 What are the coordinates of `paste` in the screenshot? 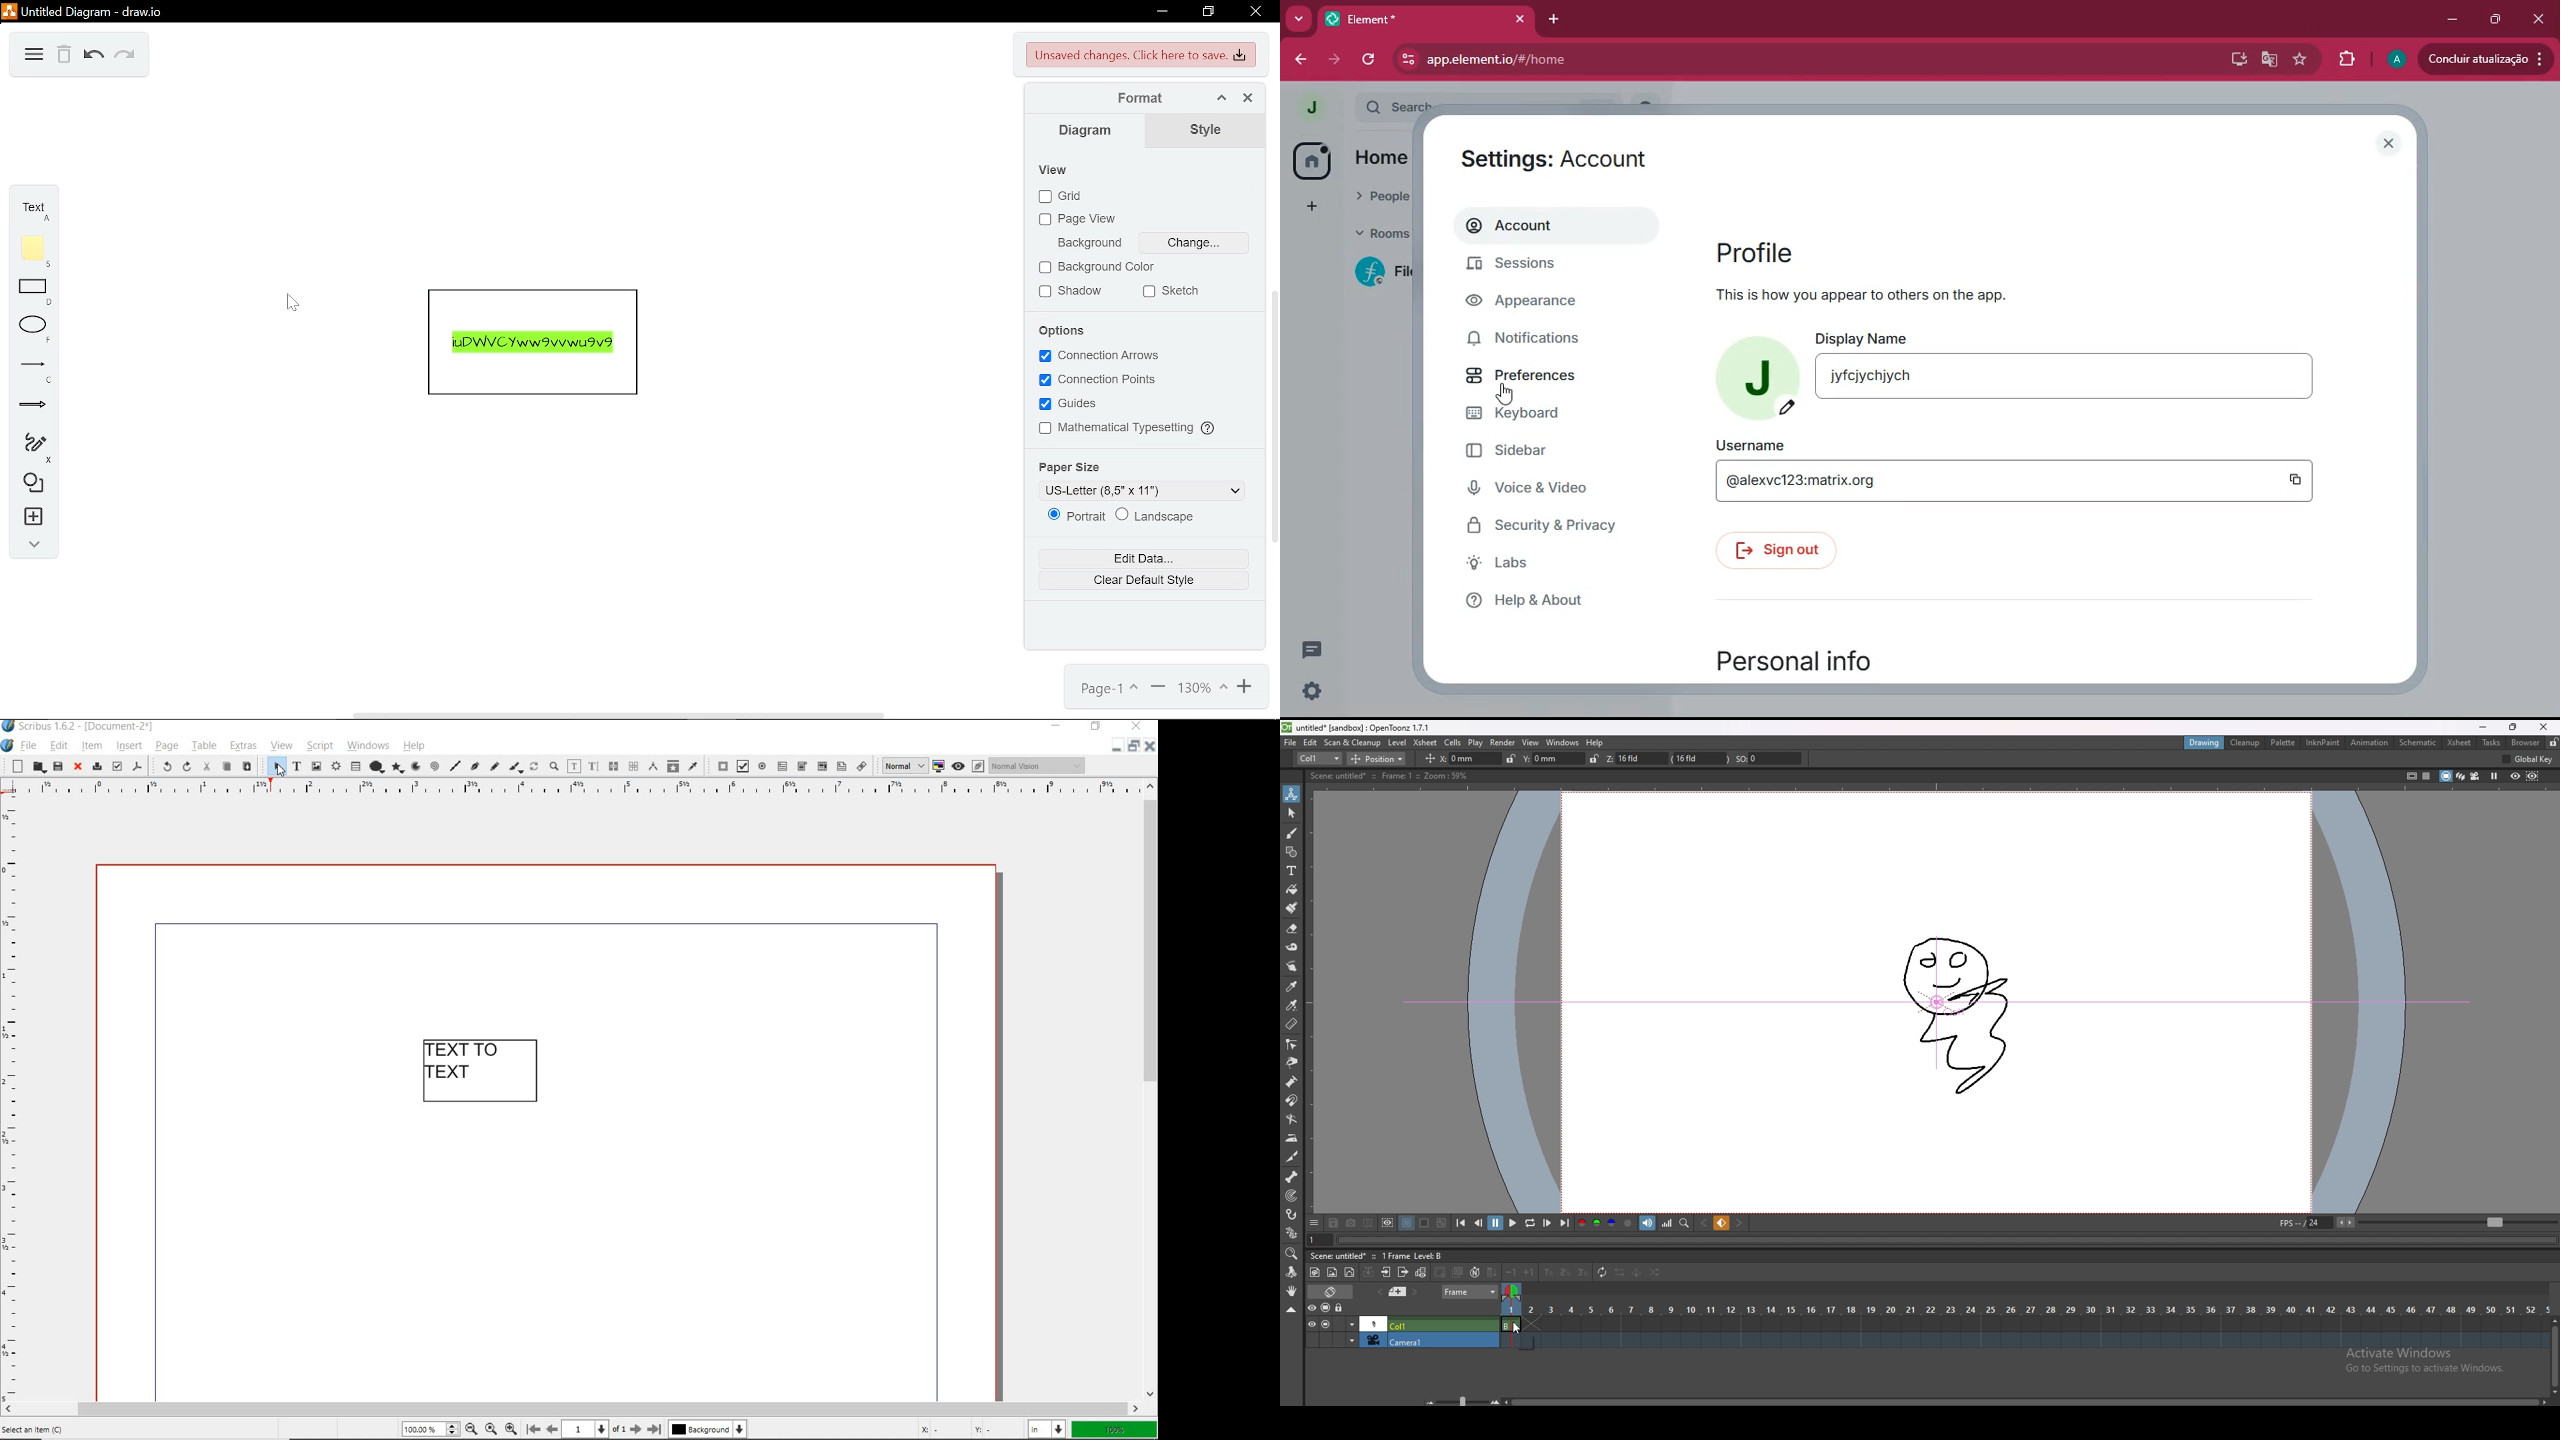 It's located at (247, 766).